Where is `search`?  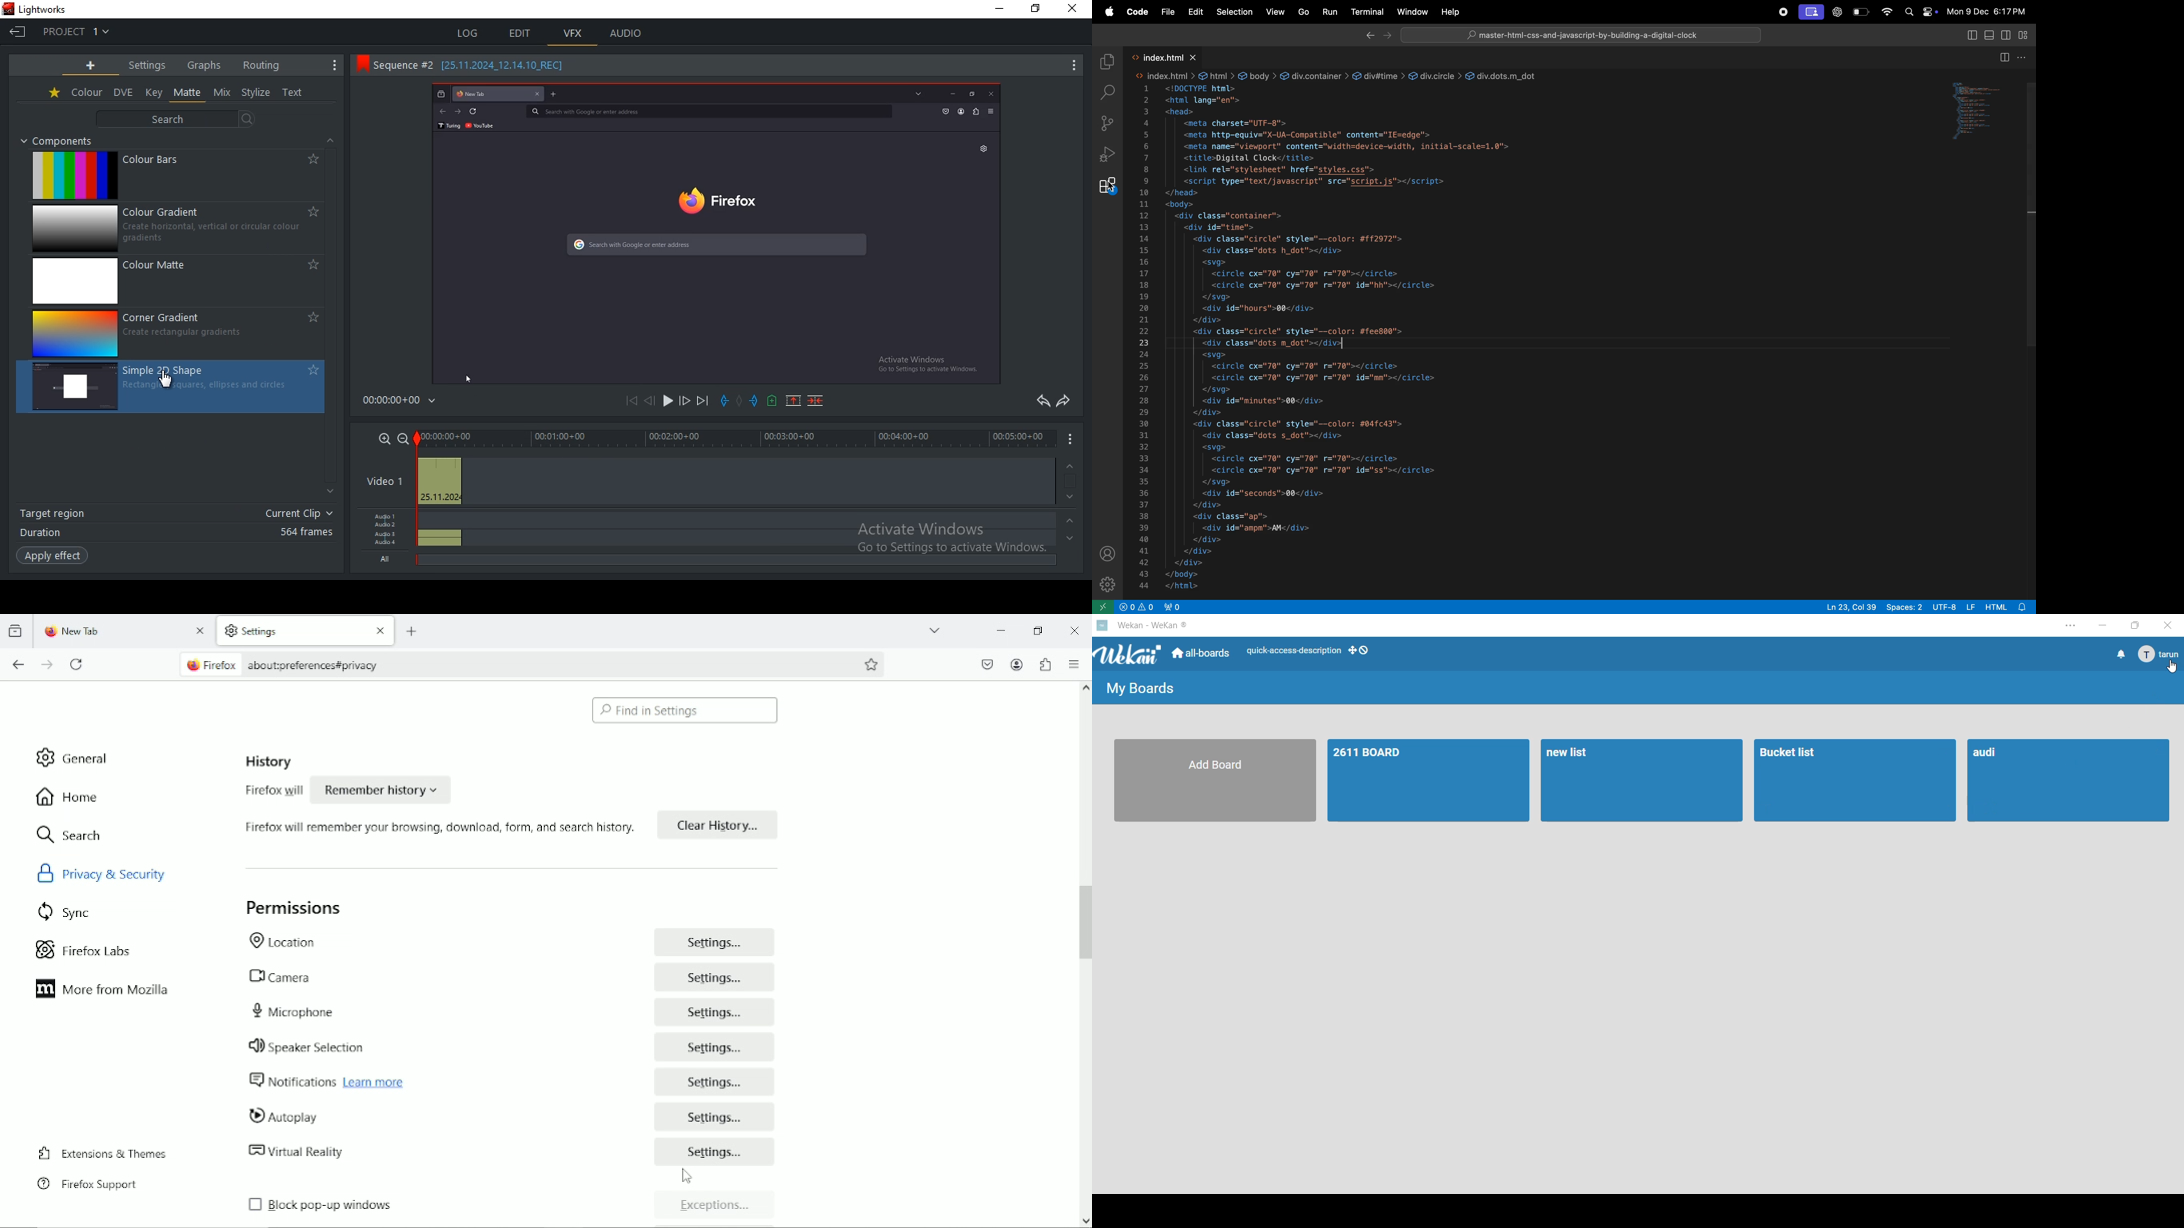 search is located at coordinates (70, 834).